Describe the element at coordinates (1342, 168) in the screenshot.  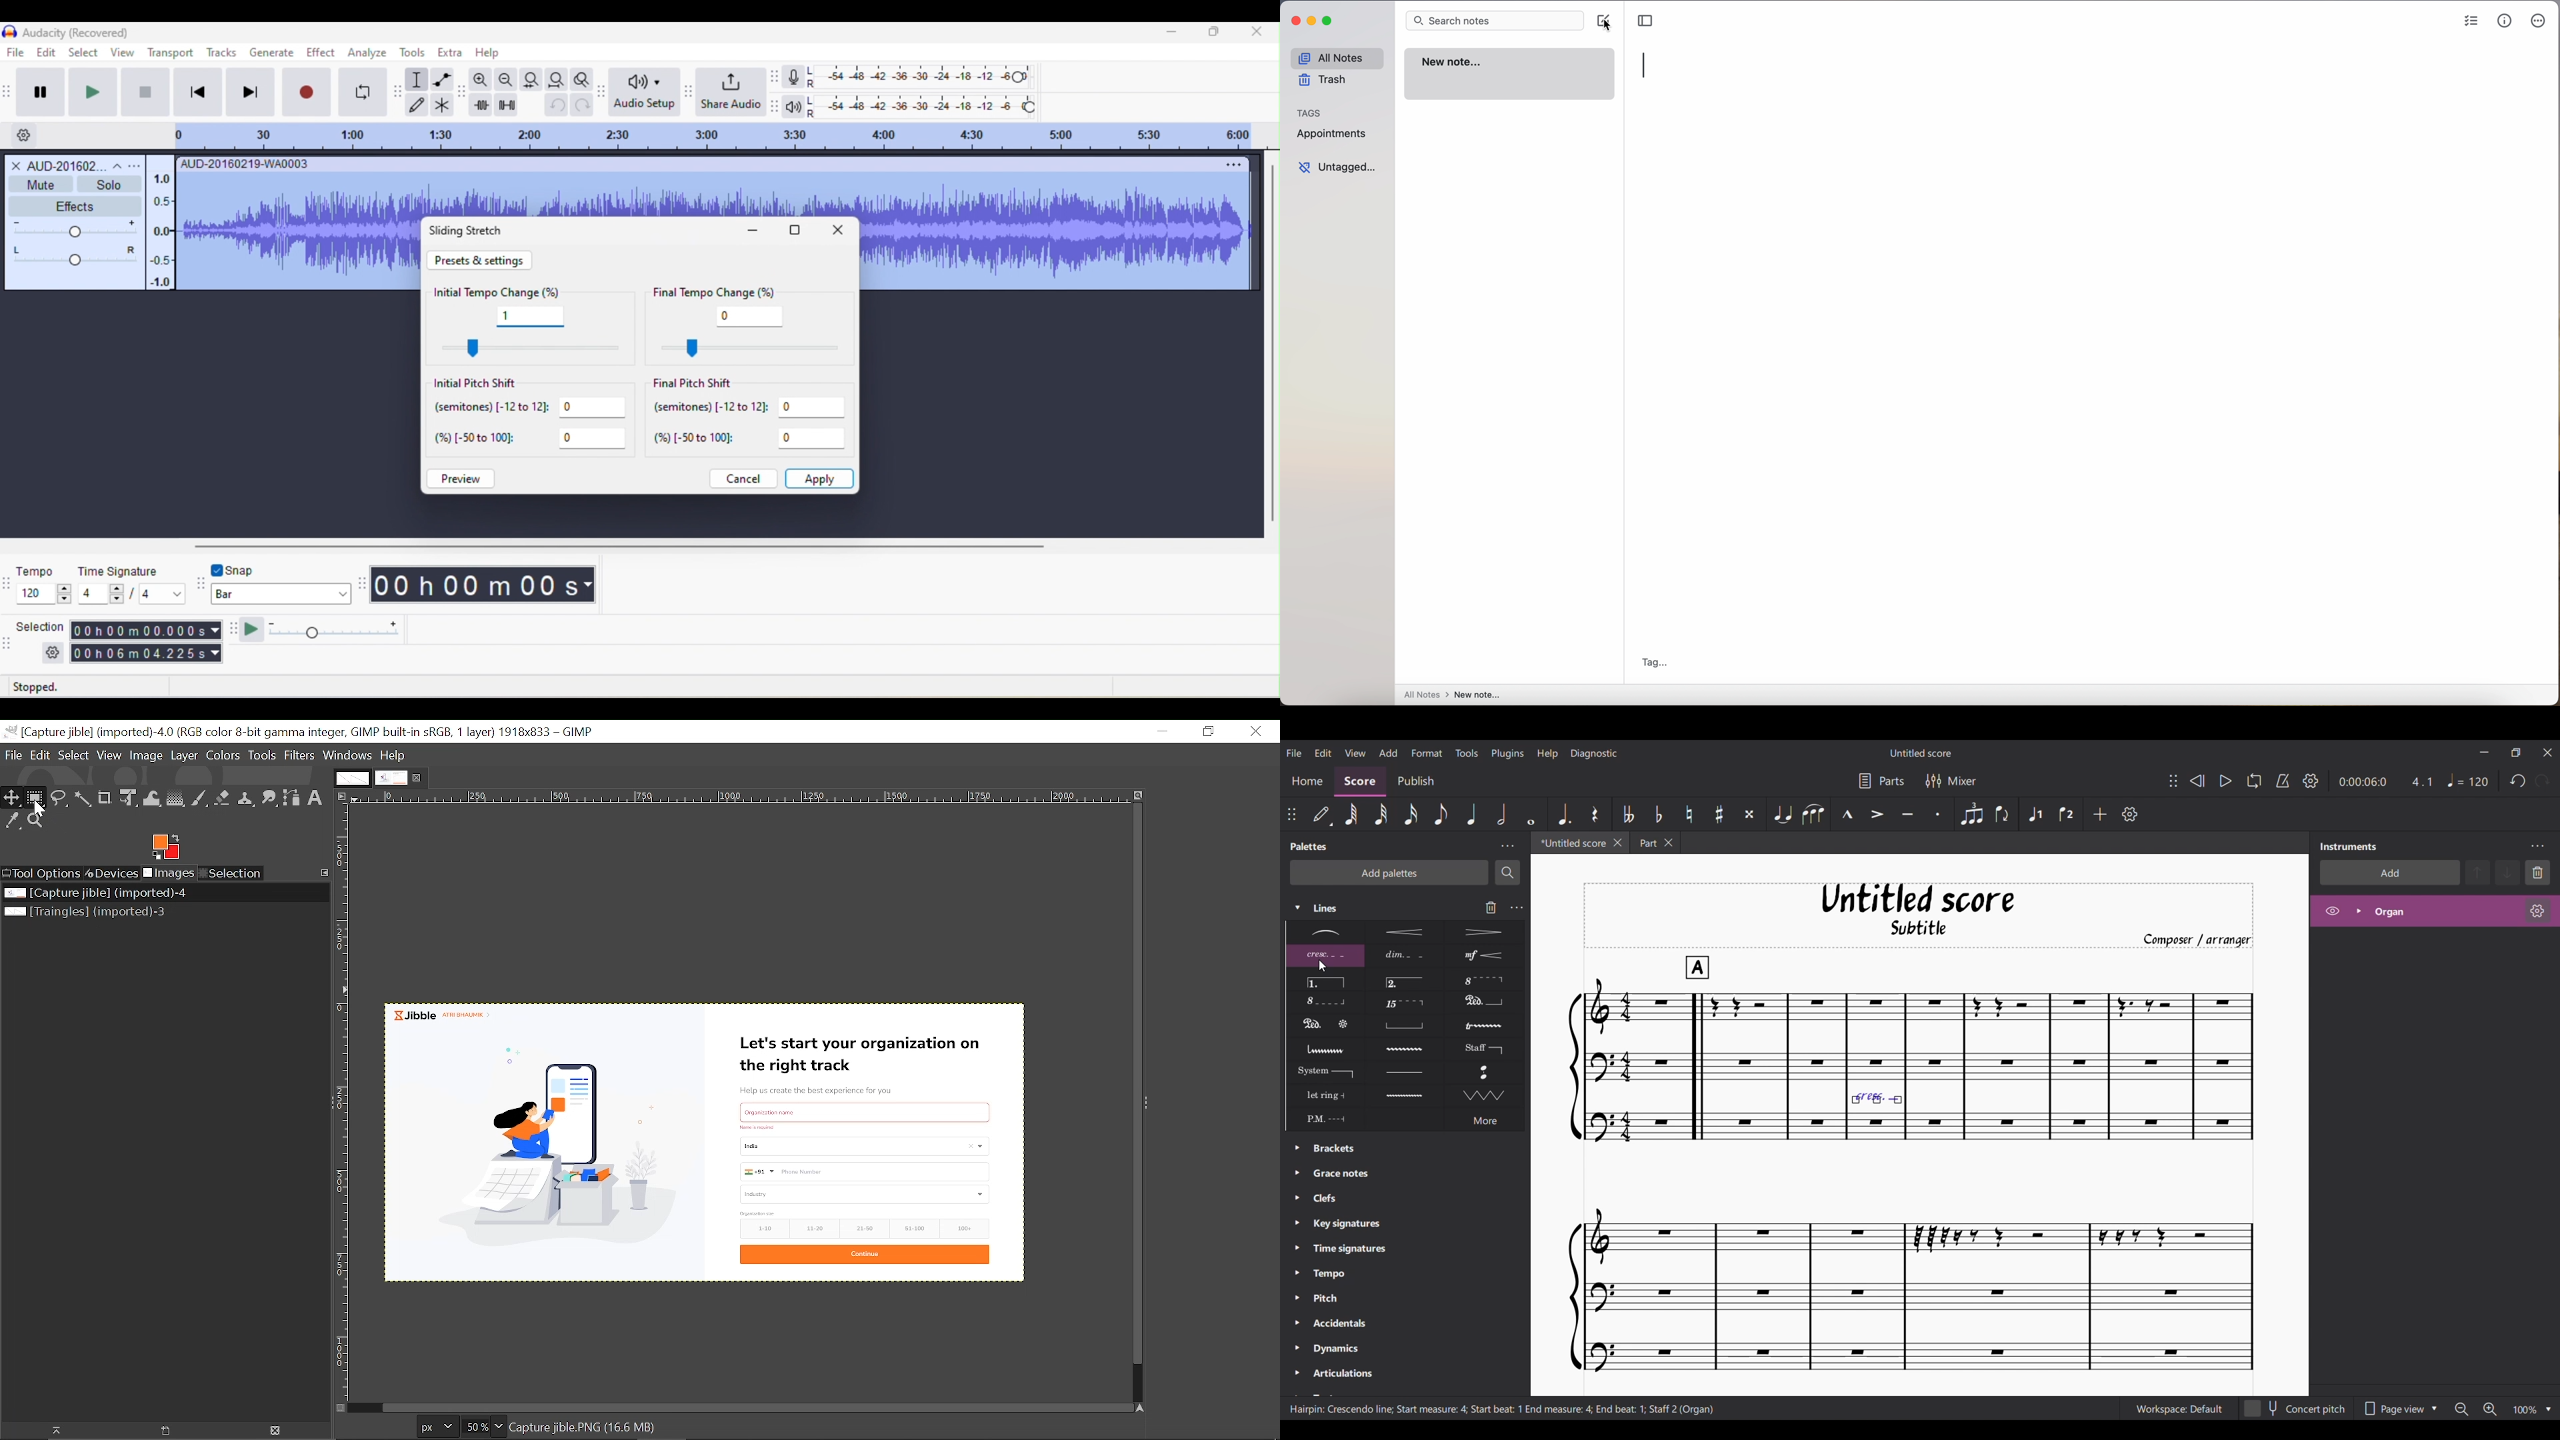
I see `untagged` at that location.